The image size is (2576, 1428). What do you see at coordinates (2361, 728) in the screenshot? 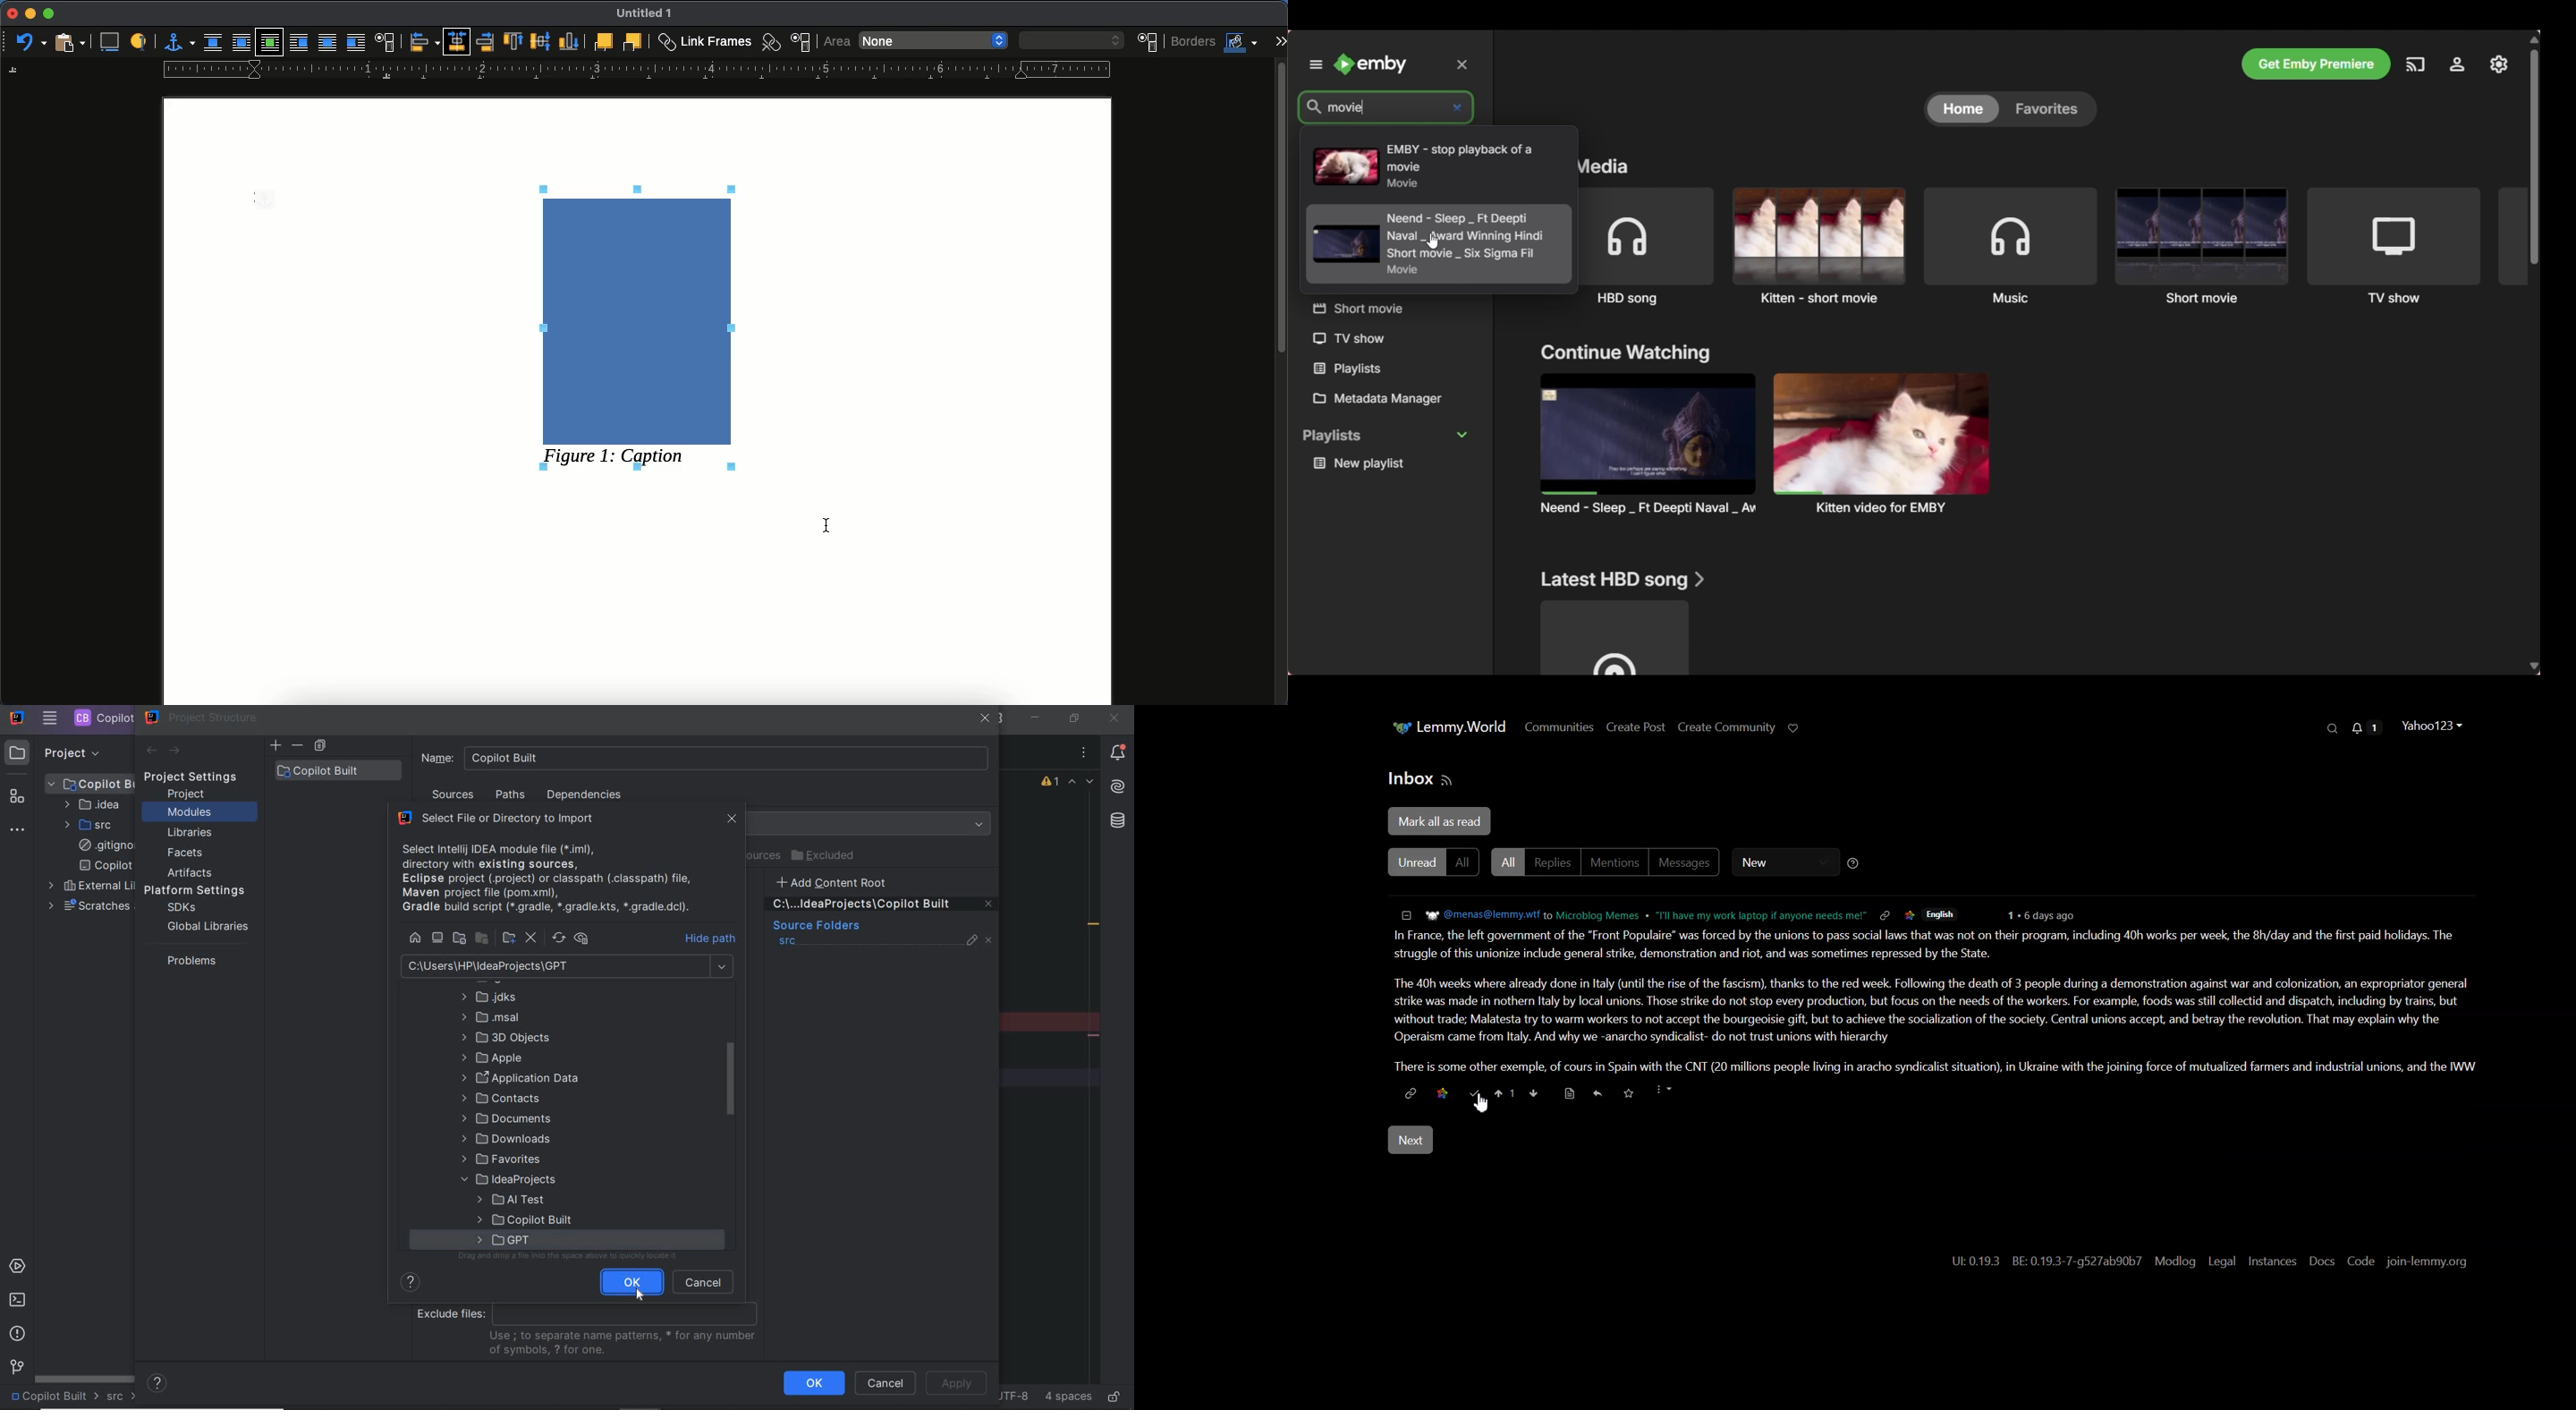
I see `Unread Message` at bounding box center [2361, 728].